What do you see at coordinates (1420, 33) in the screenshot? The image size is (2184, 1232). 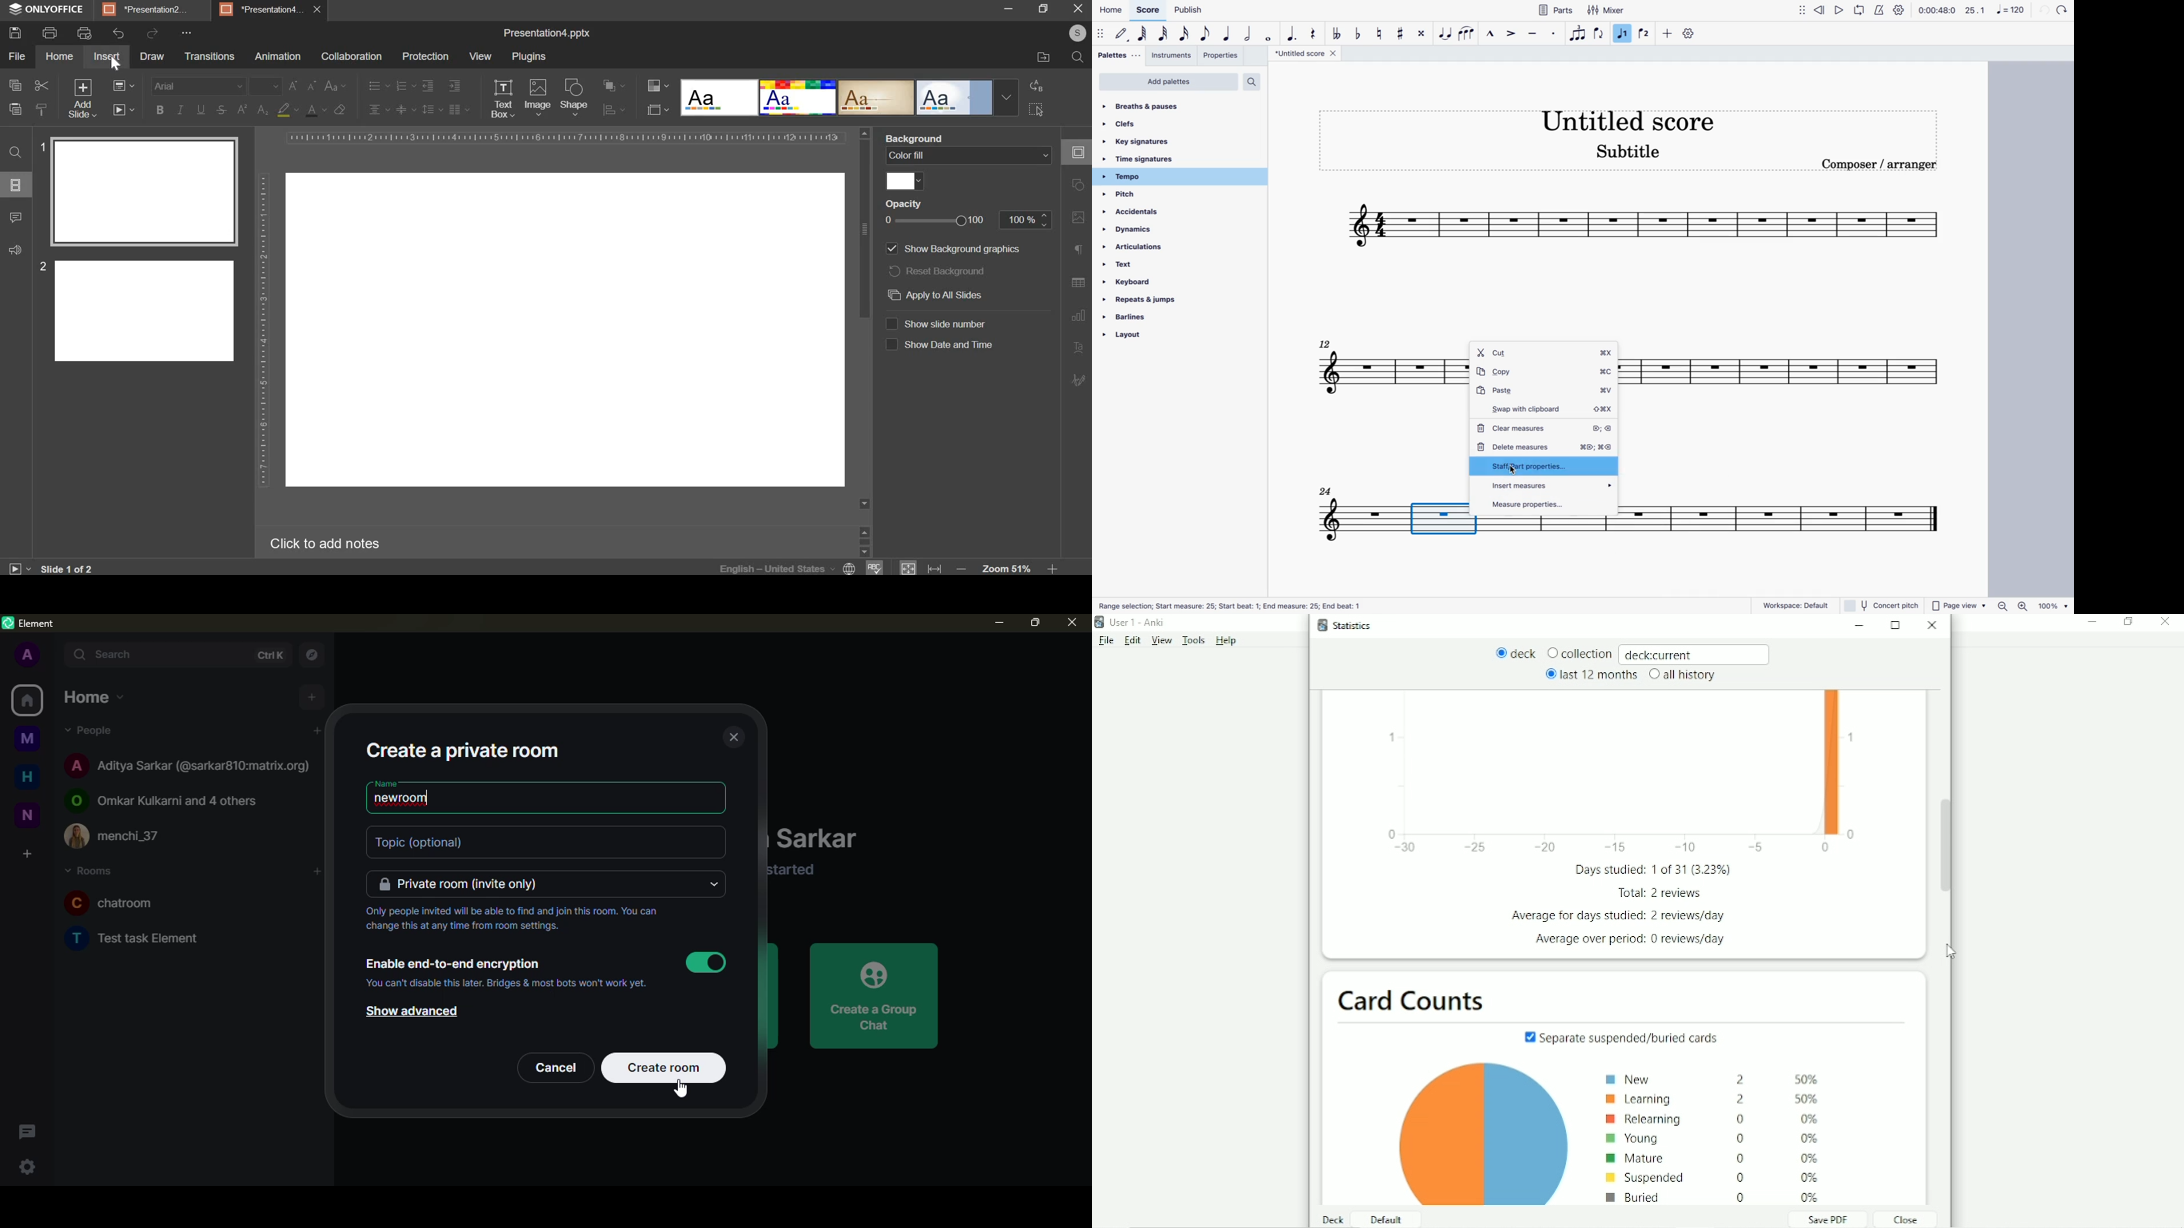 I see `toggle double sharp` at bounding box center [1420, 33].